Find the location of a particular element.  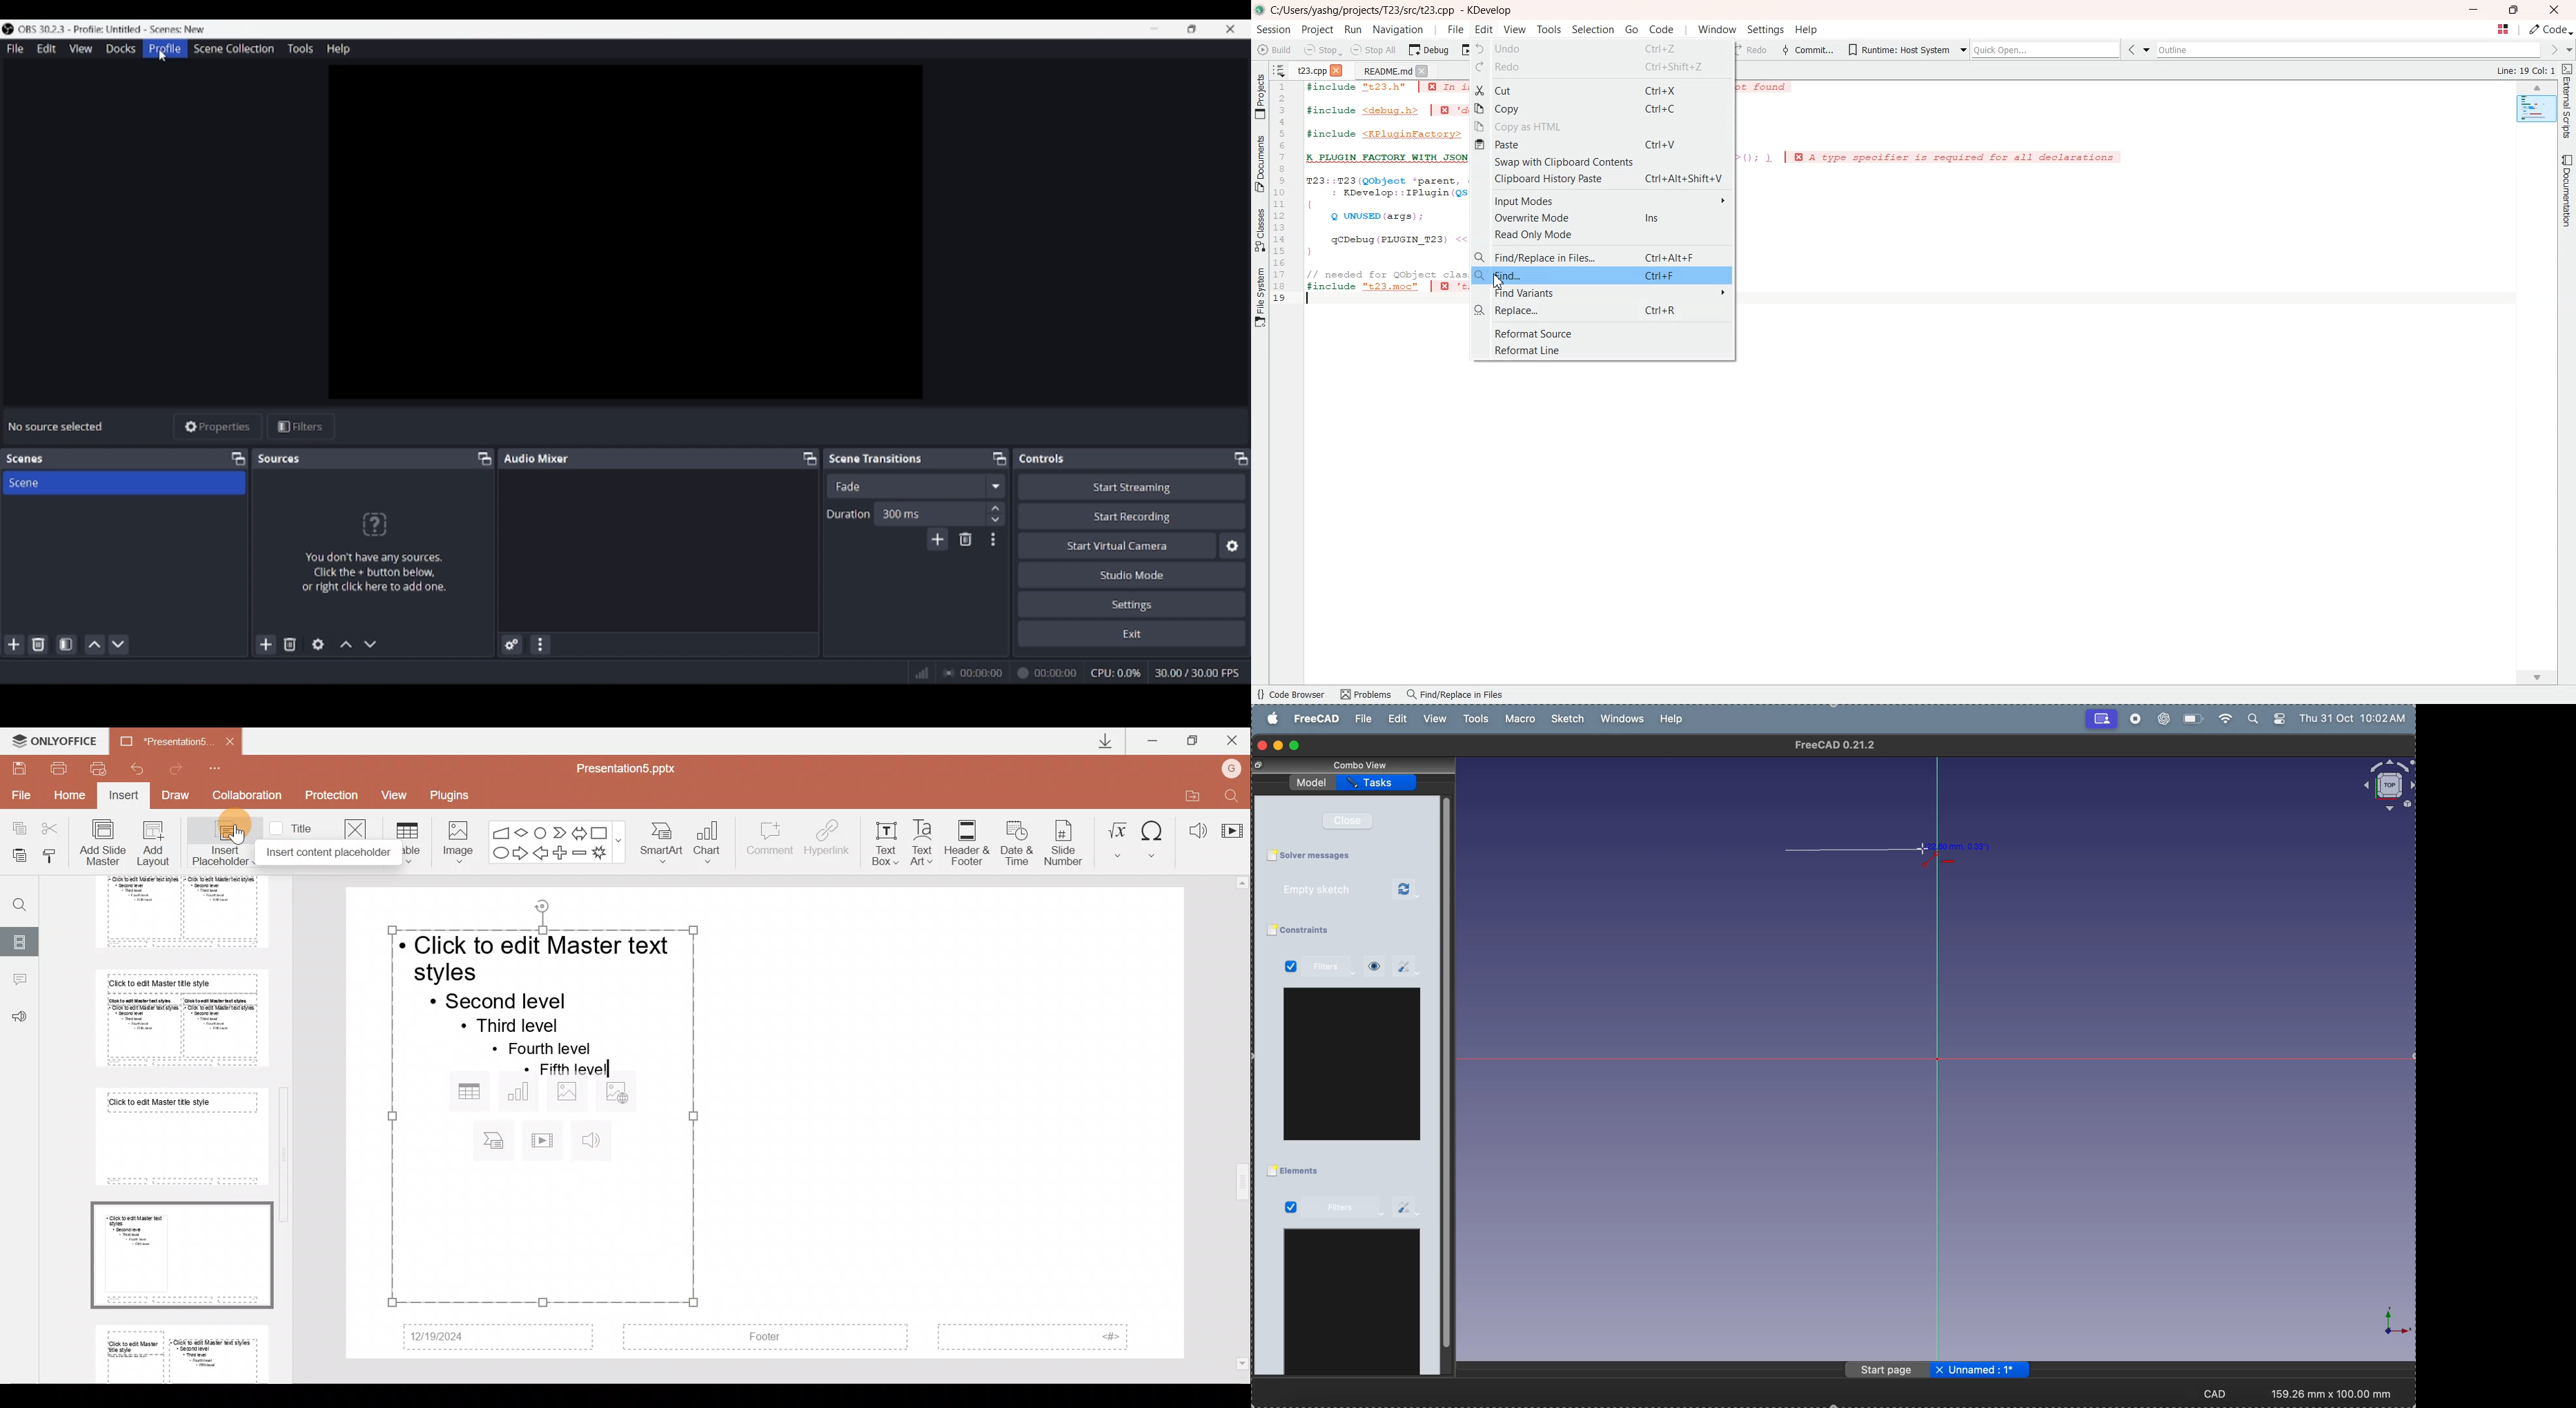

Left right arrow is located at coordinates (579, 830).